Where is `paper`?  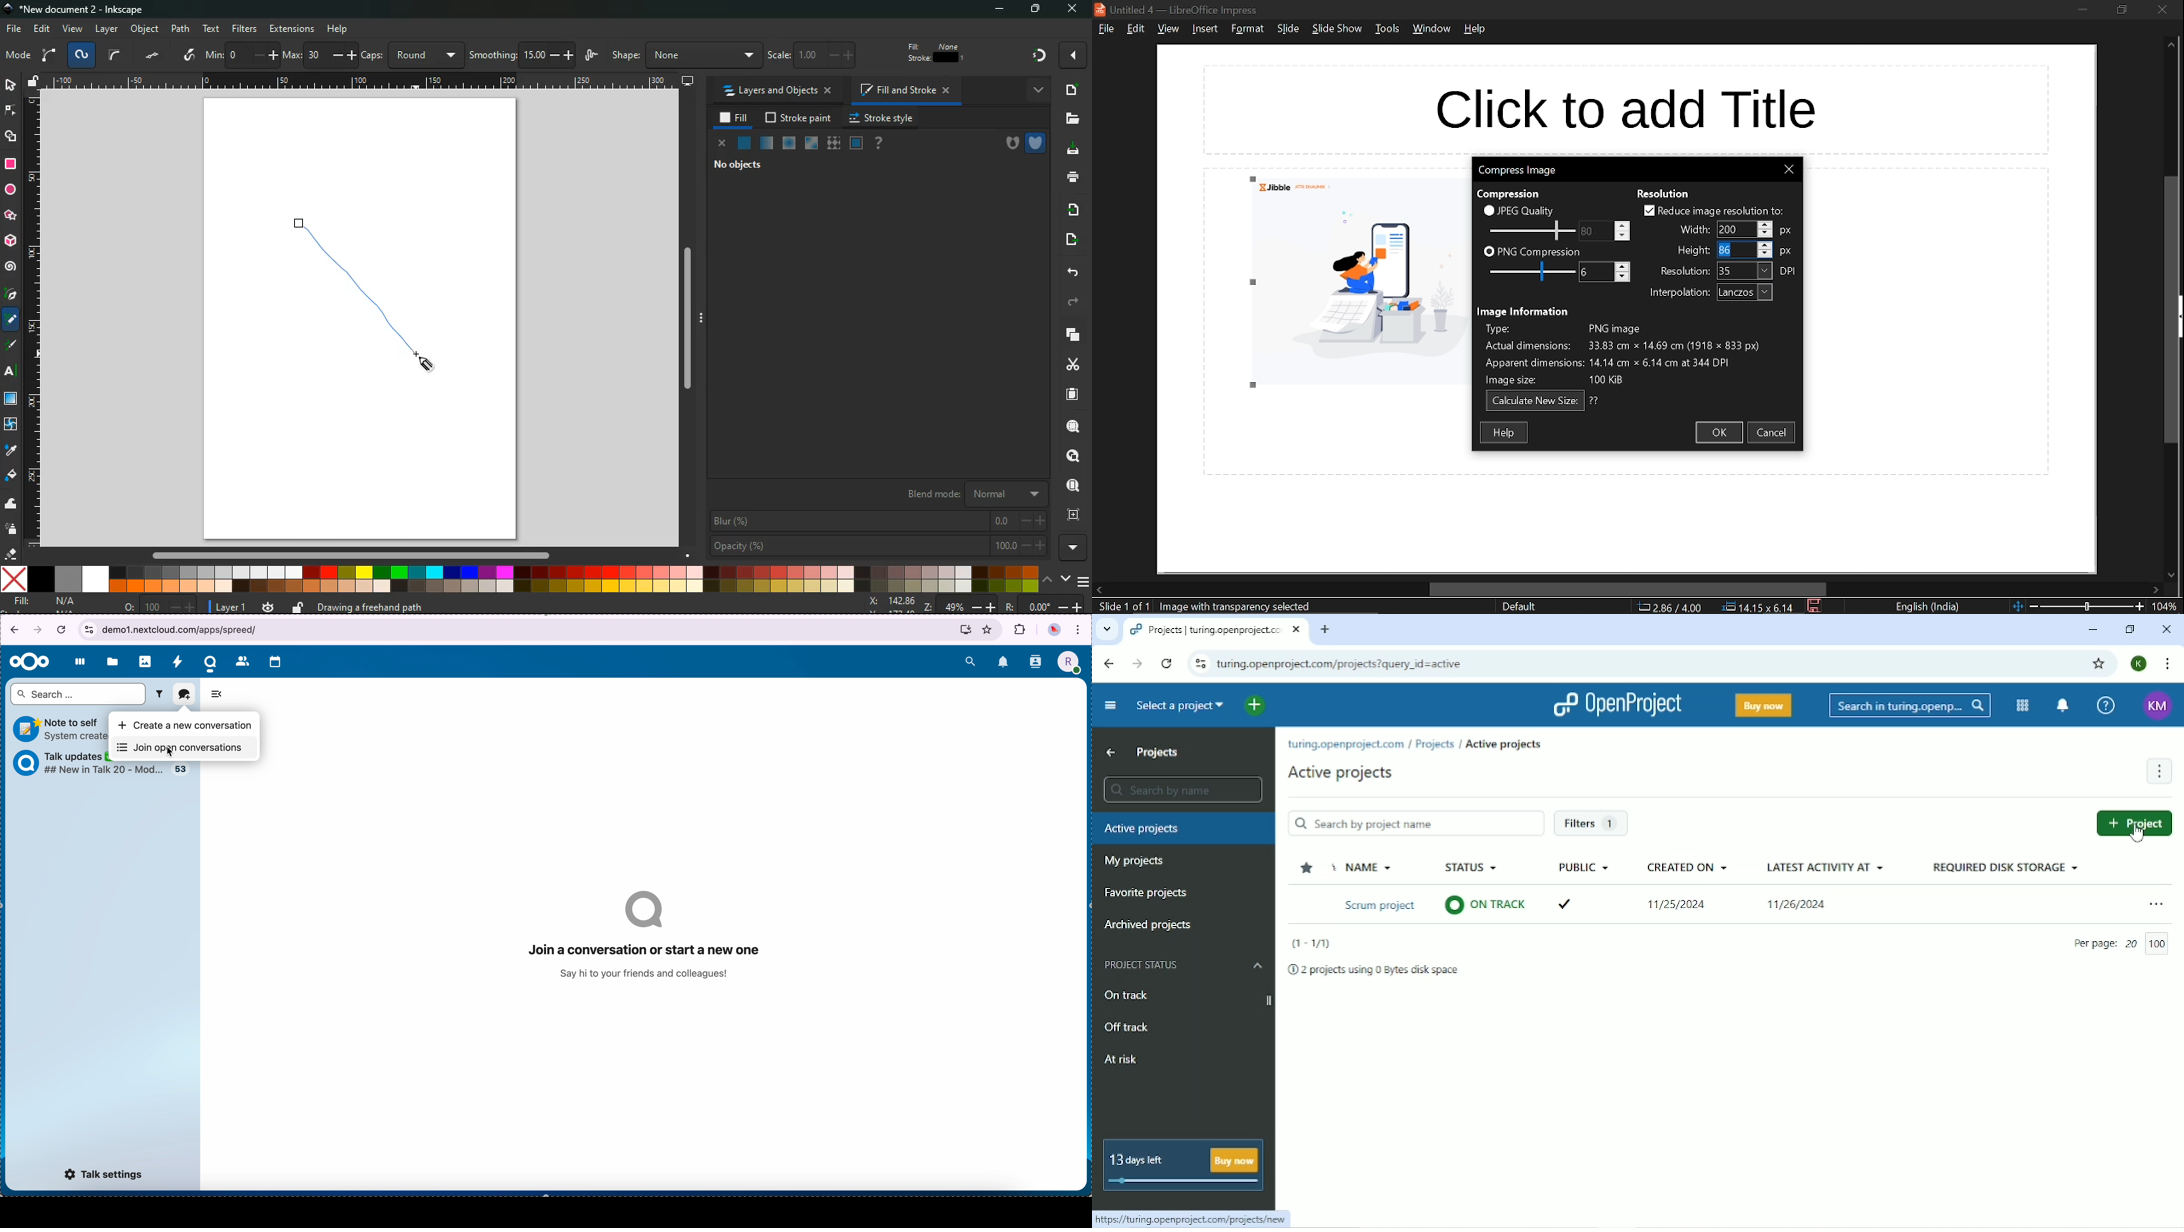
paper is located at coordinates (1071, 395).